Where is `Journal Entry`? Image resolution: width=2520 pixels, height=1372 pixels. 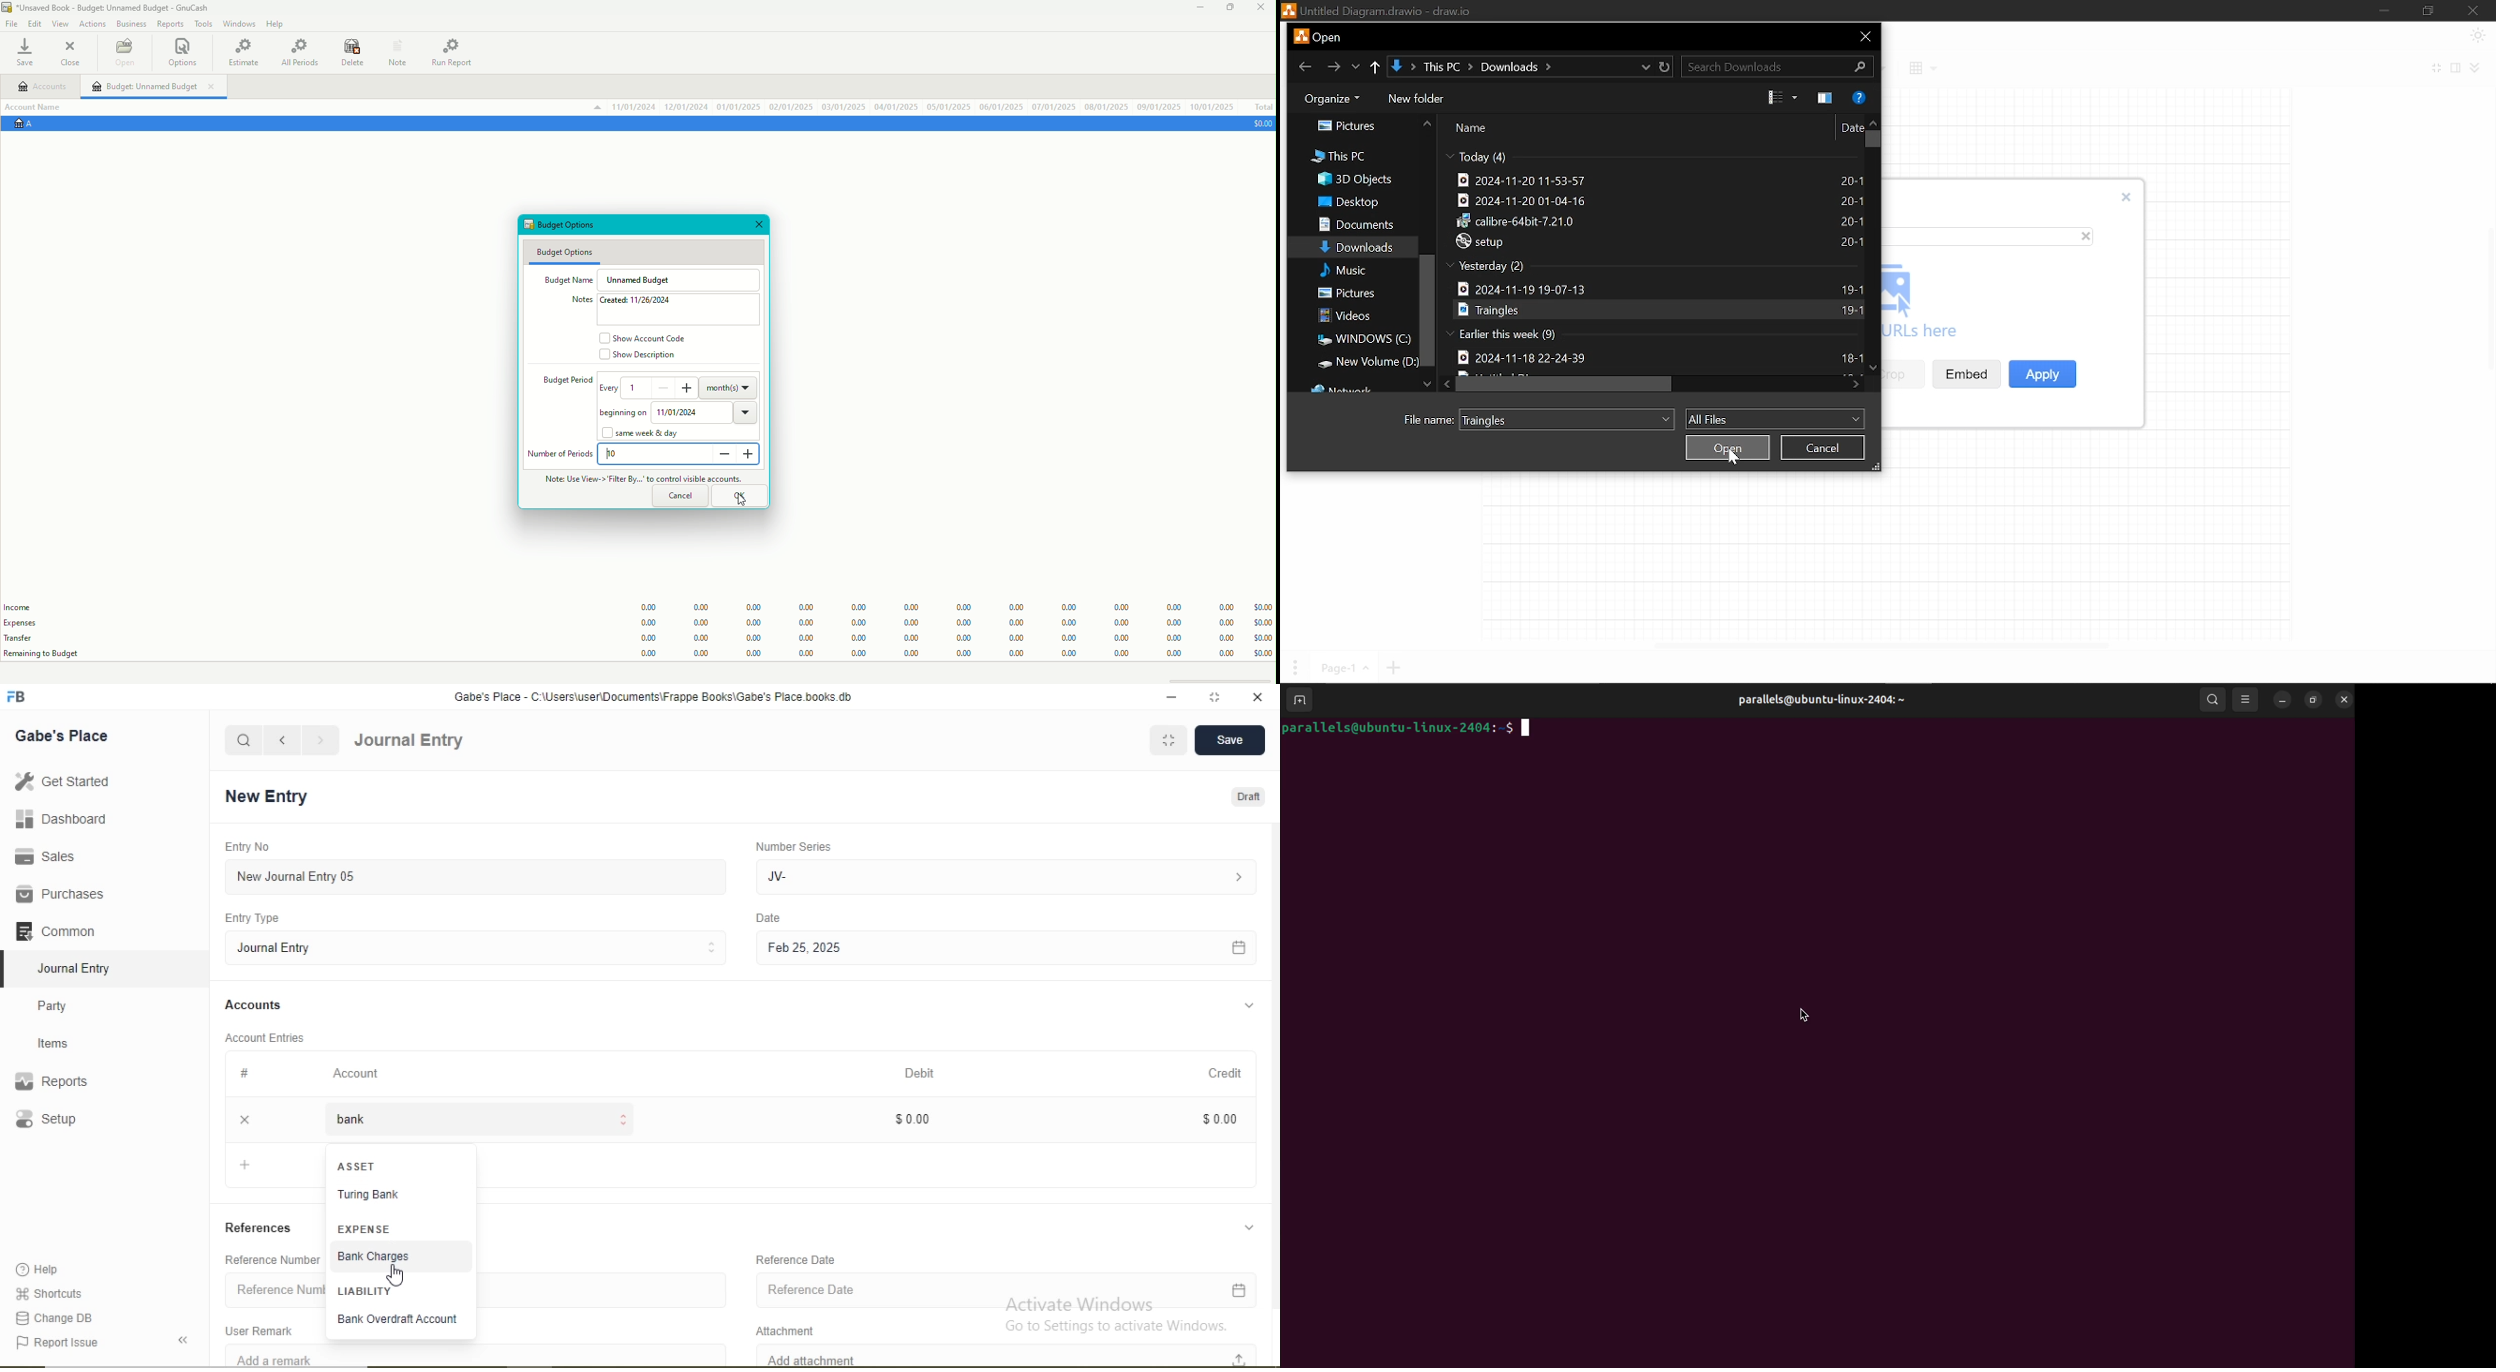 Journal Entry is located at coordinates (409, 741).